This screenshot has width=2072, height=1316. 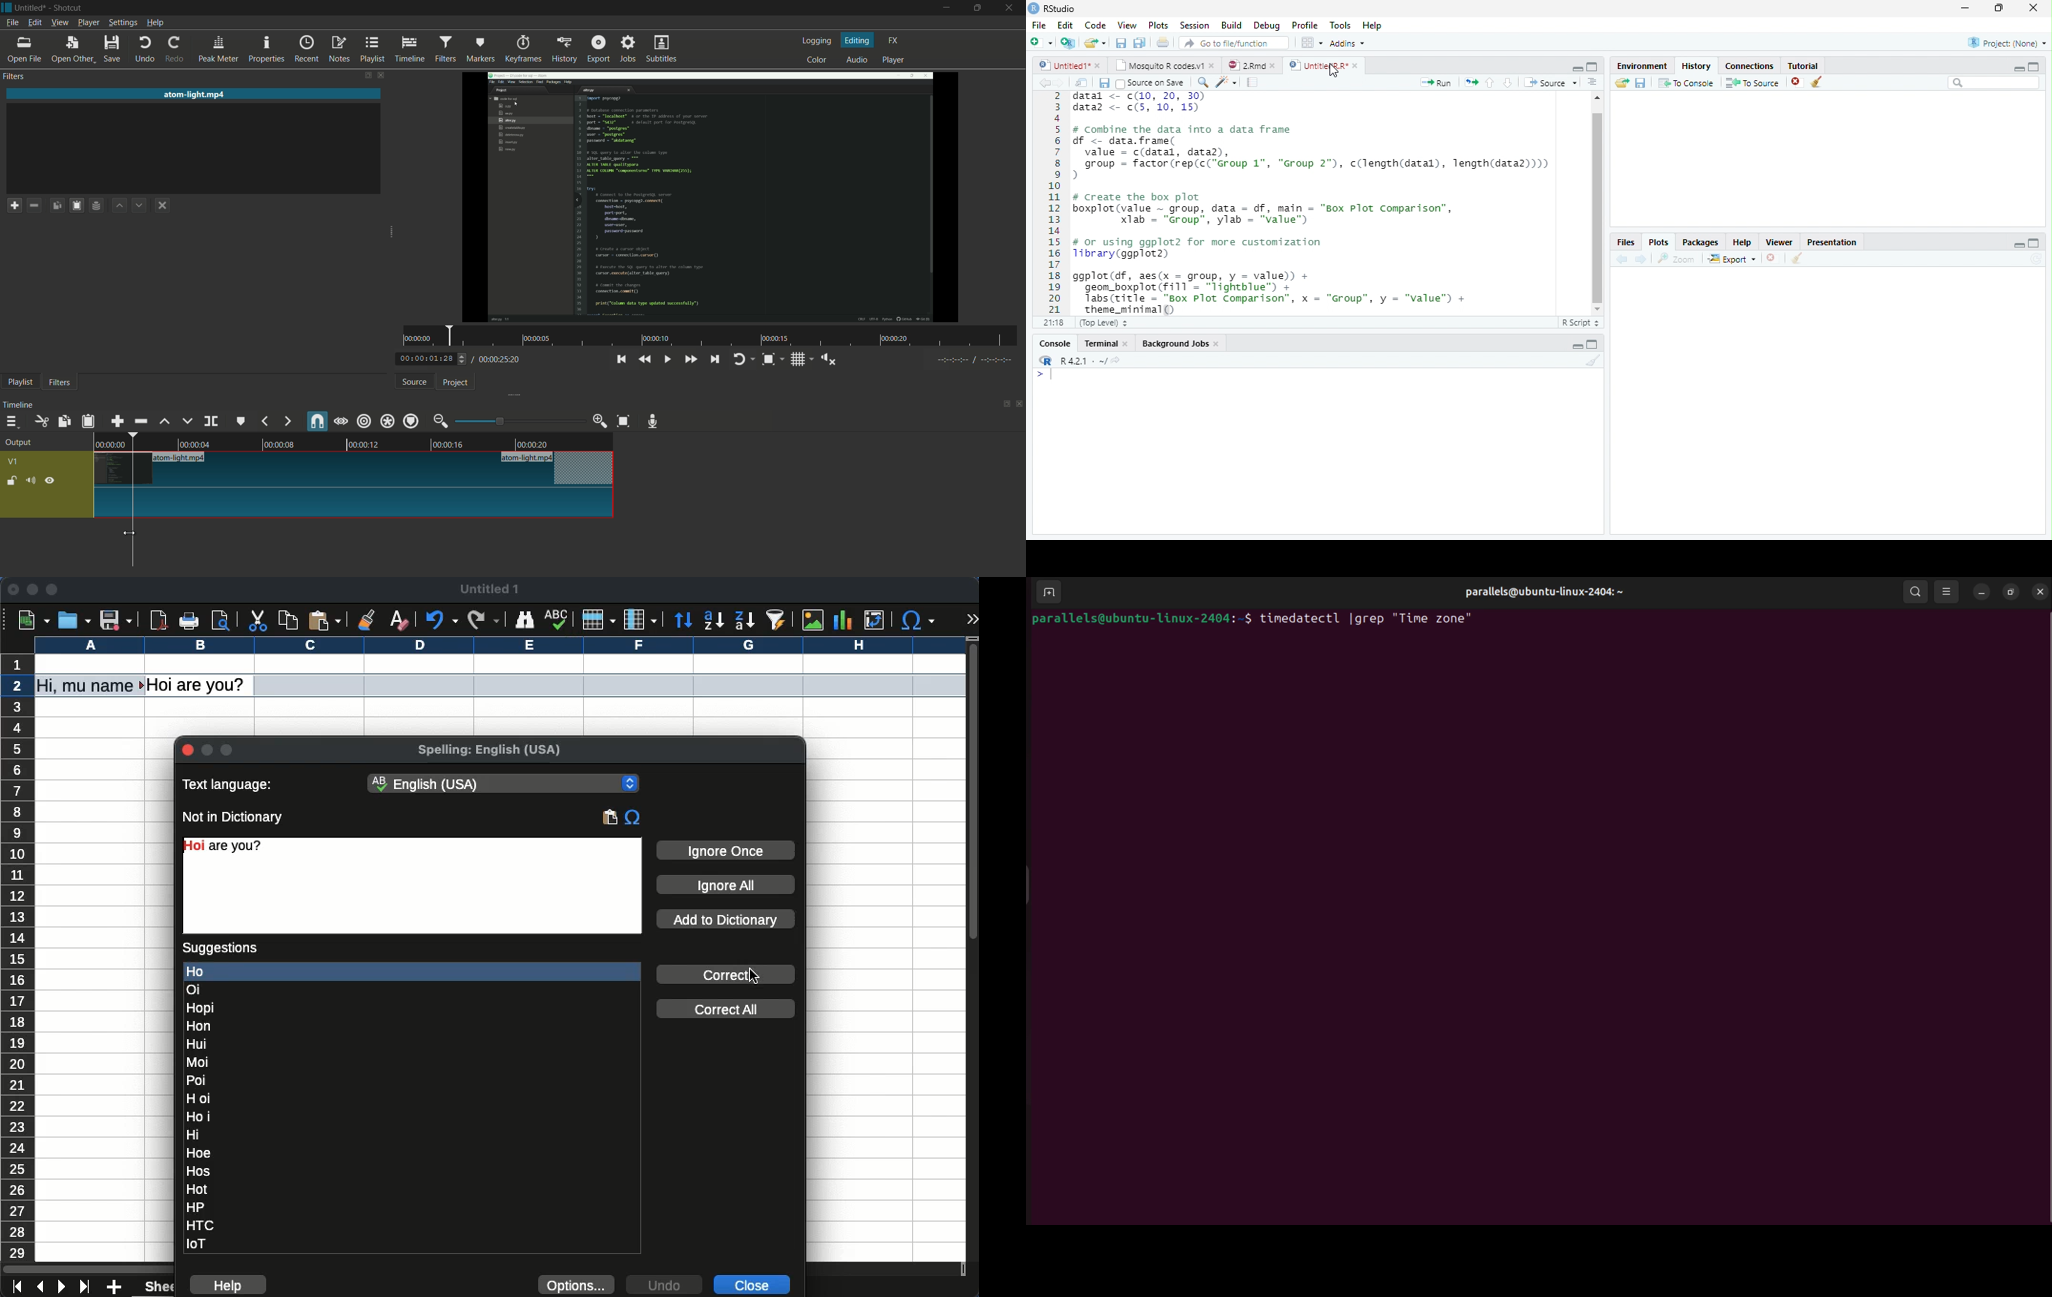 What do you see at coordinates (2018, 69) in the screenshot?
I see `Minimize` at bounding box center [2018, 69].